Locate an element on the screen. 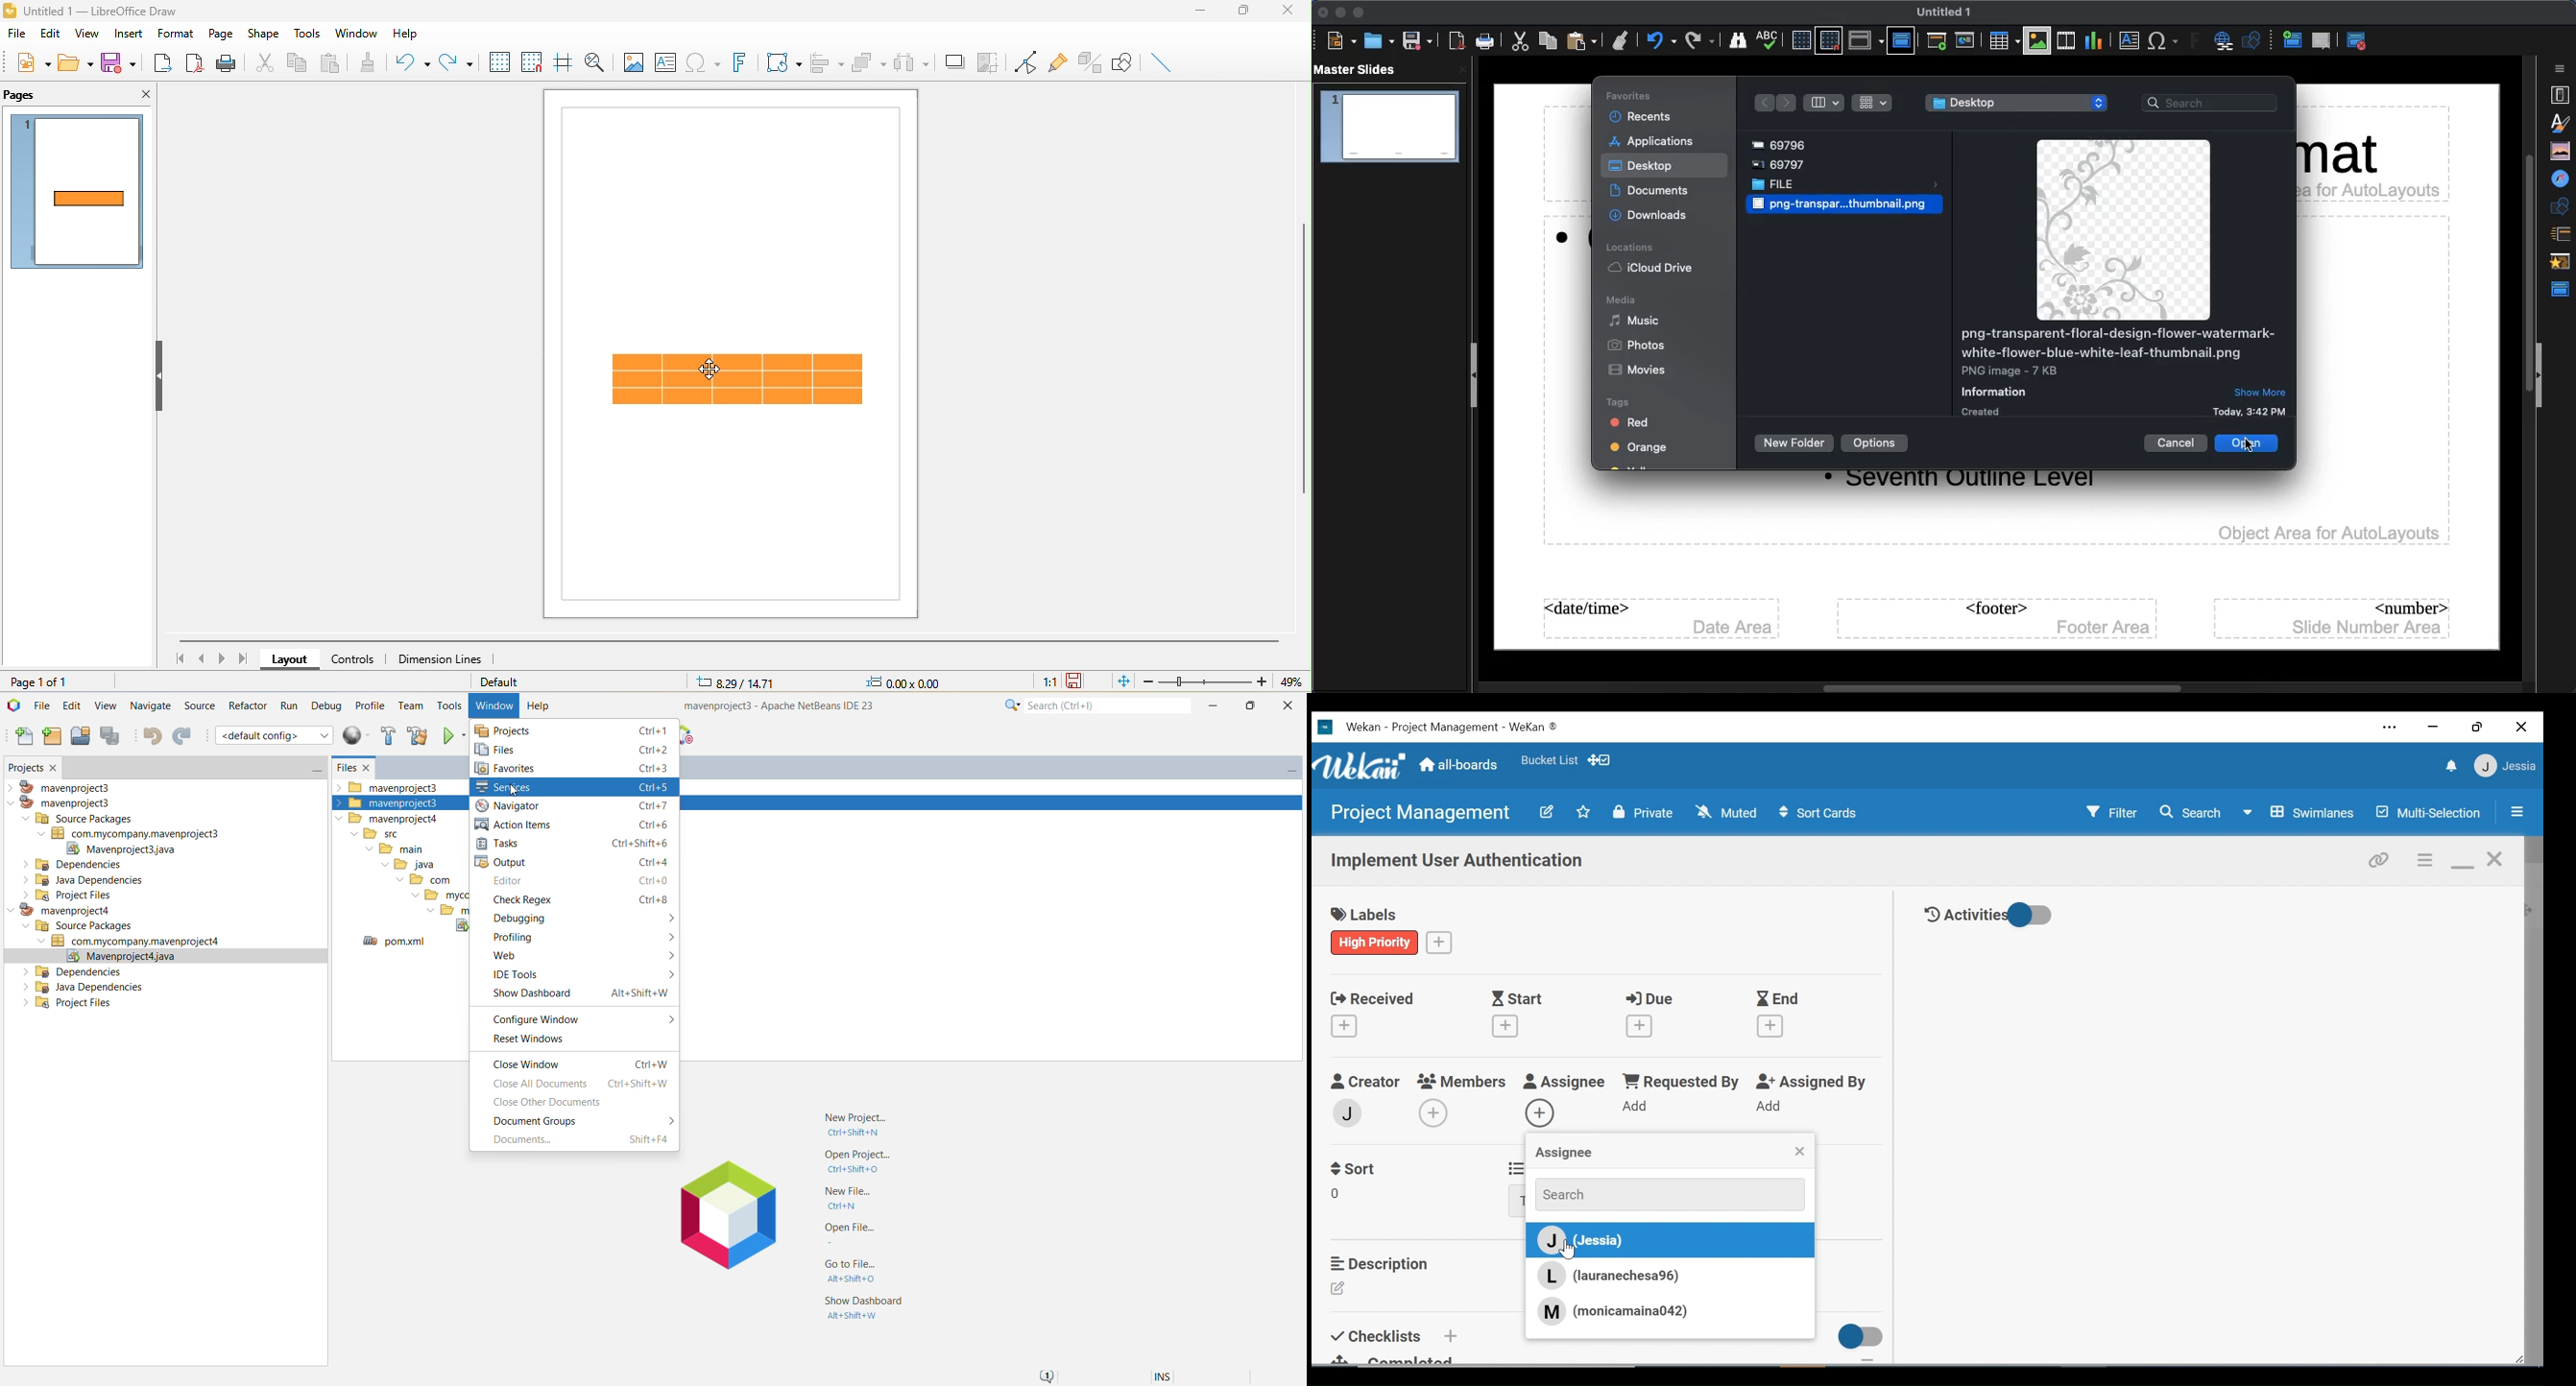 This screenshot has width=2576, height=1400. Application Name and Version is located at coordinates (781, 707).